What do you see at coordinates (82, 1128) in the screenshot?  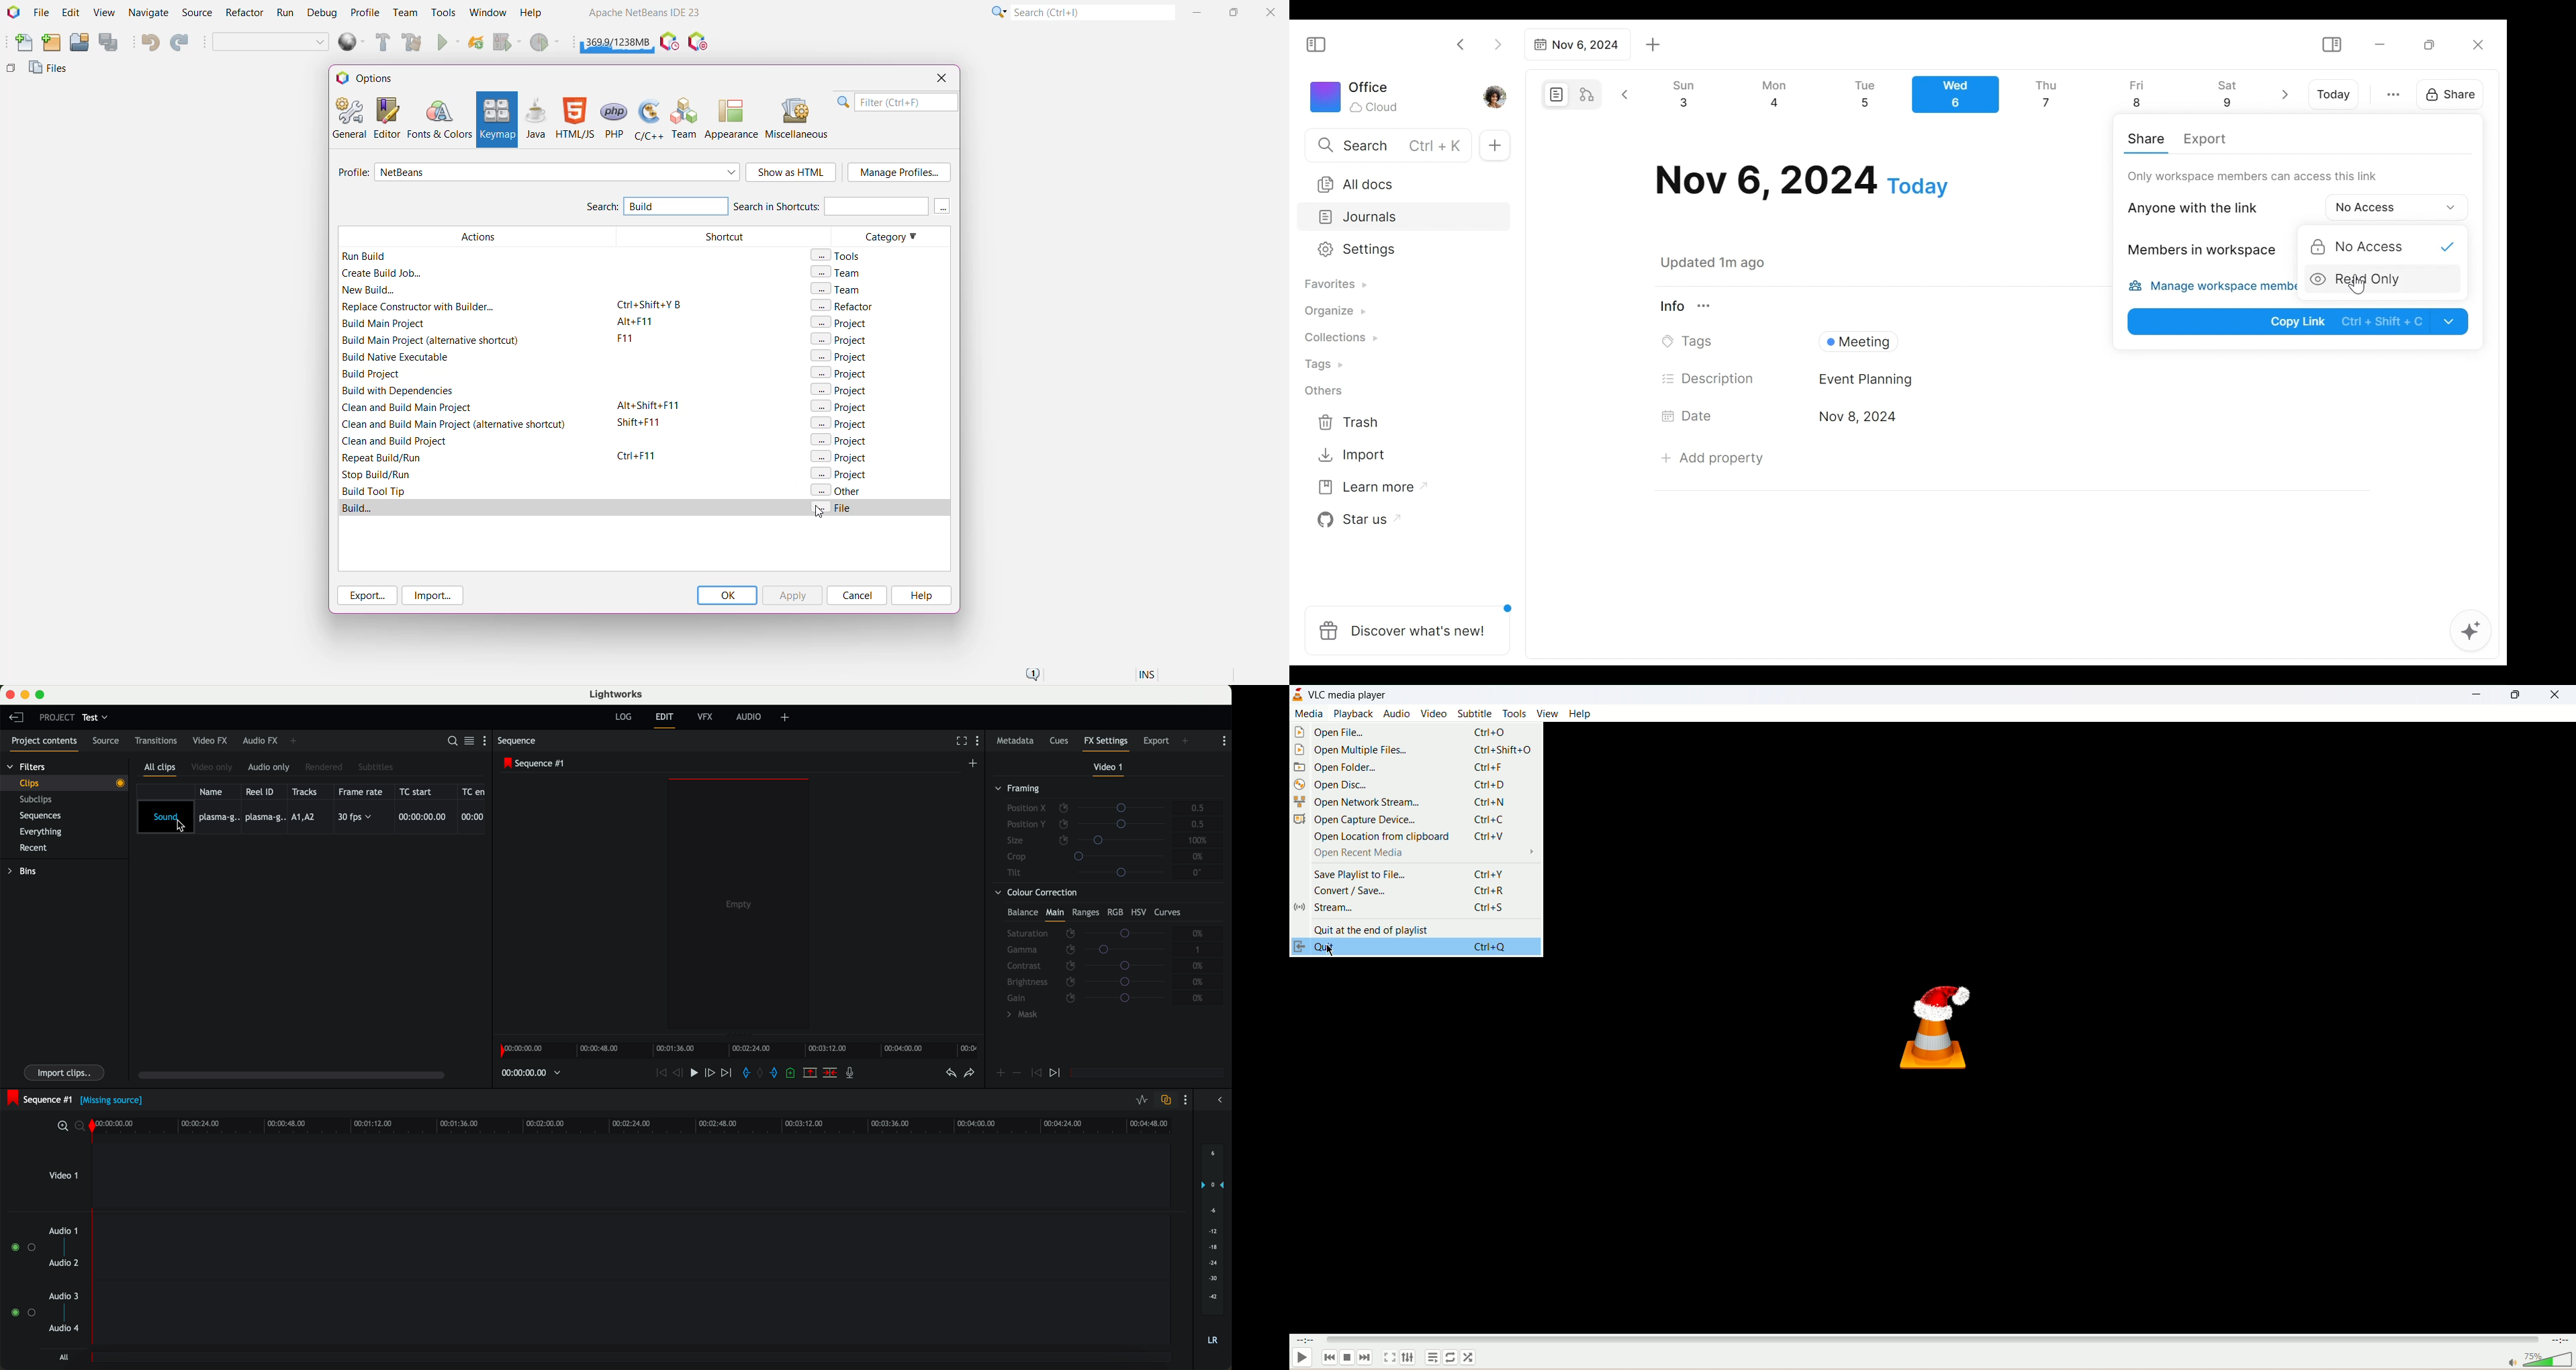 I see `zoom out` at bounding box center [82, 1128].